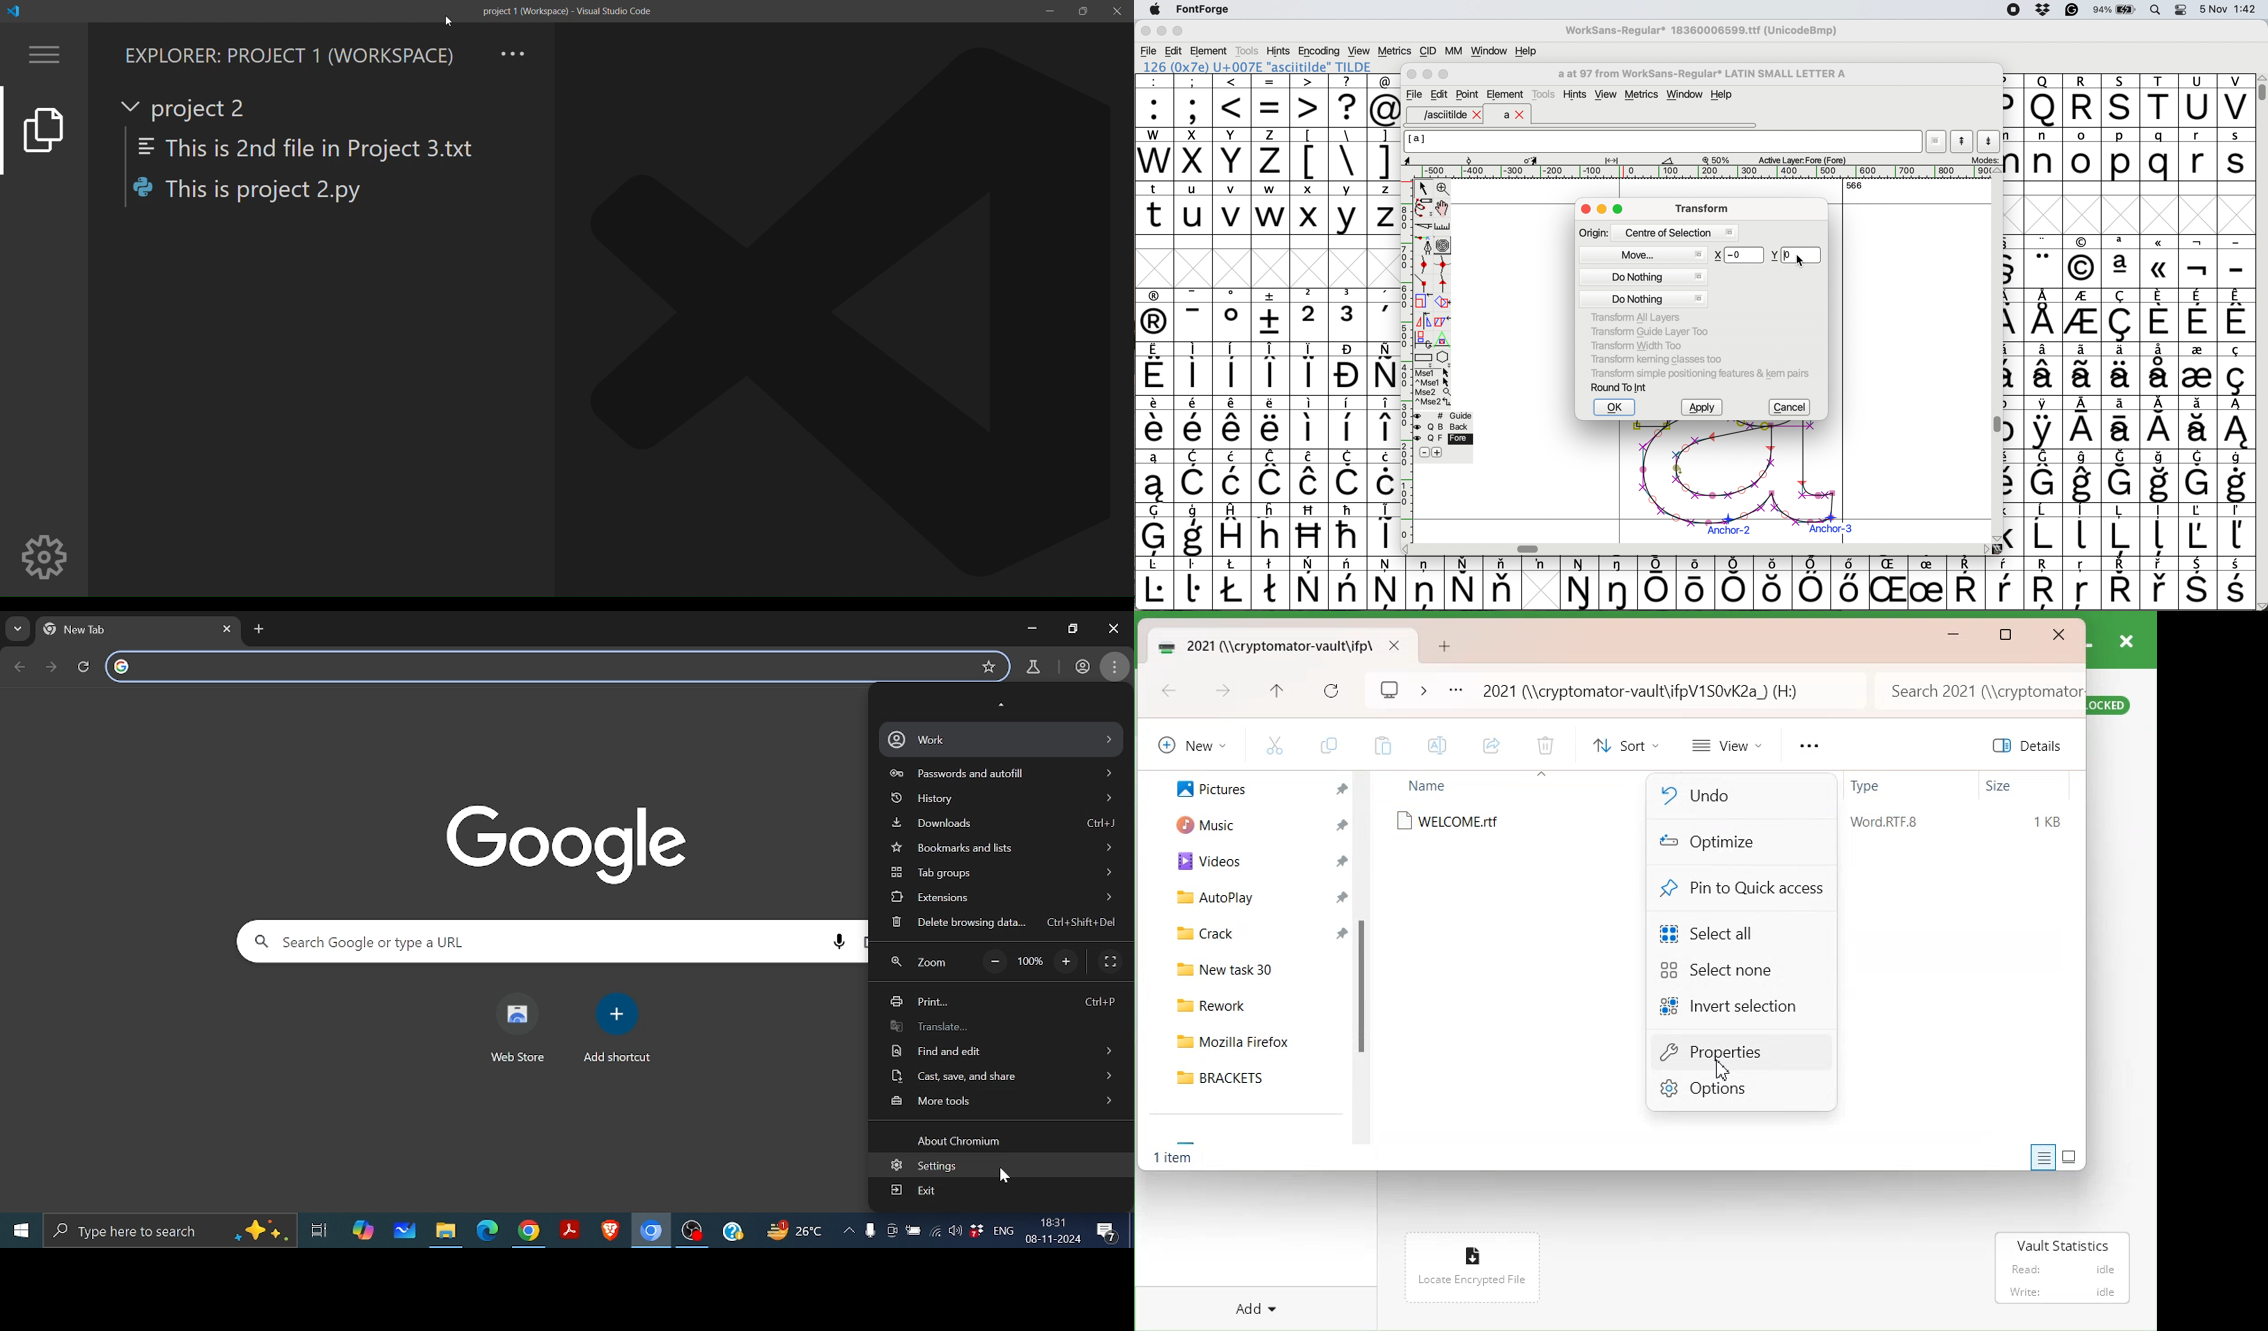  What do you see at coordinates (1468, 95) in the screenshot?
I see `Point` at bounding box center [1468, 95].